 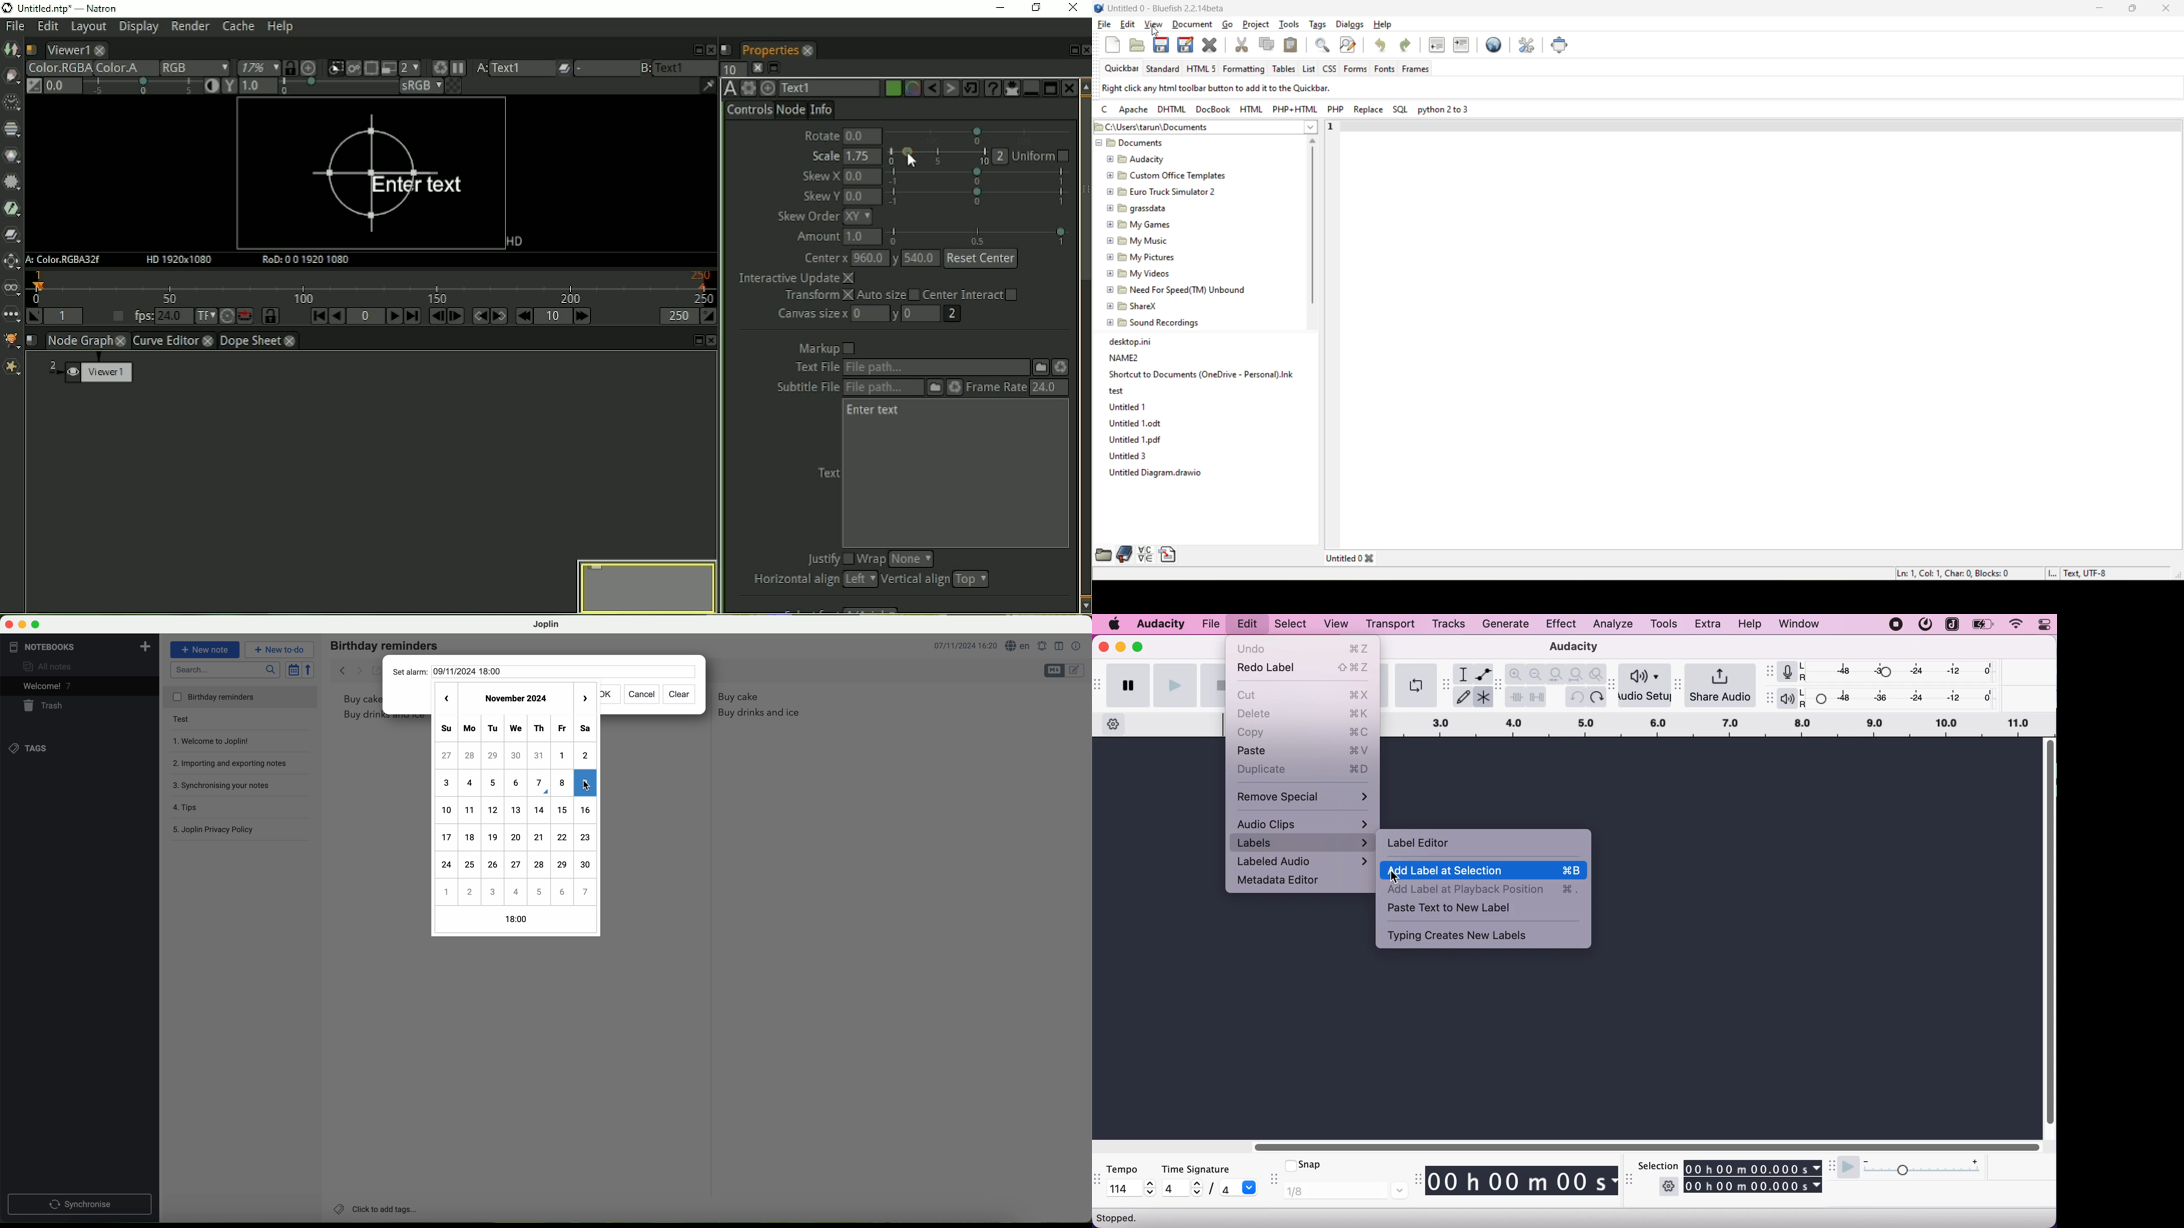 I want to click on synchronising your notes, so click(x=228, y=784).